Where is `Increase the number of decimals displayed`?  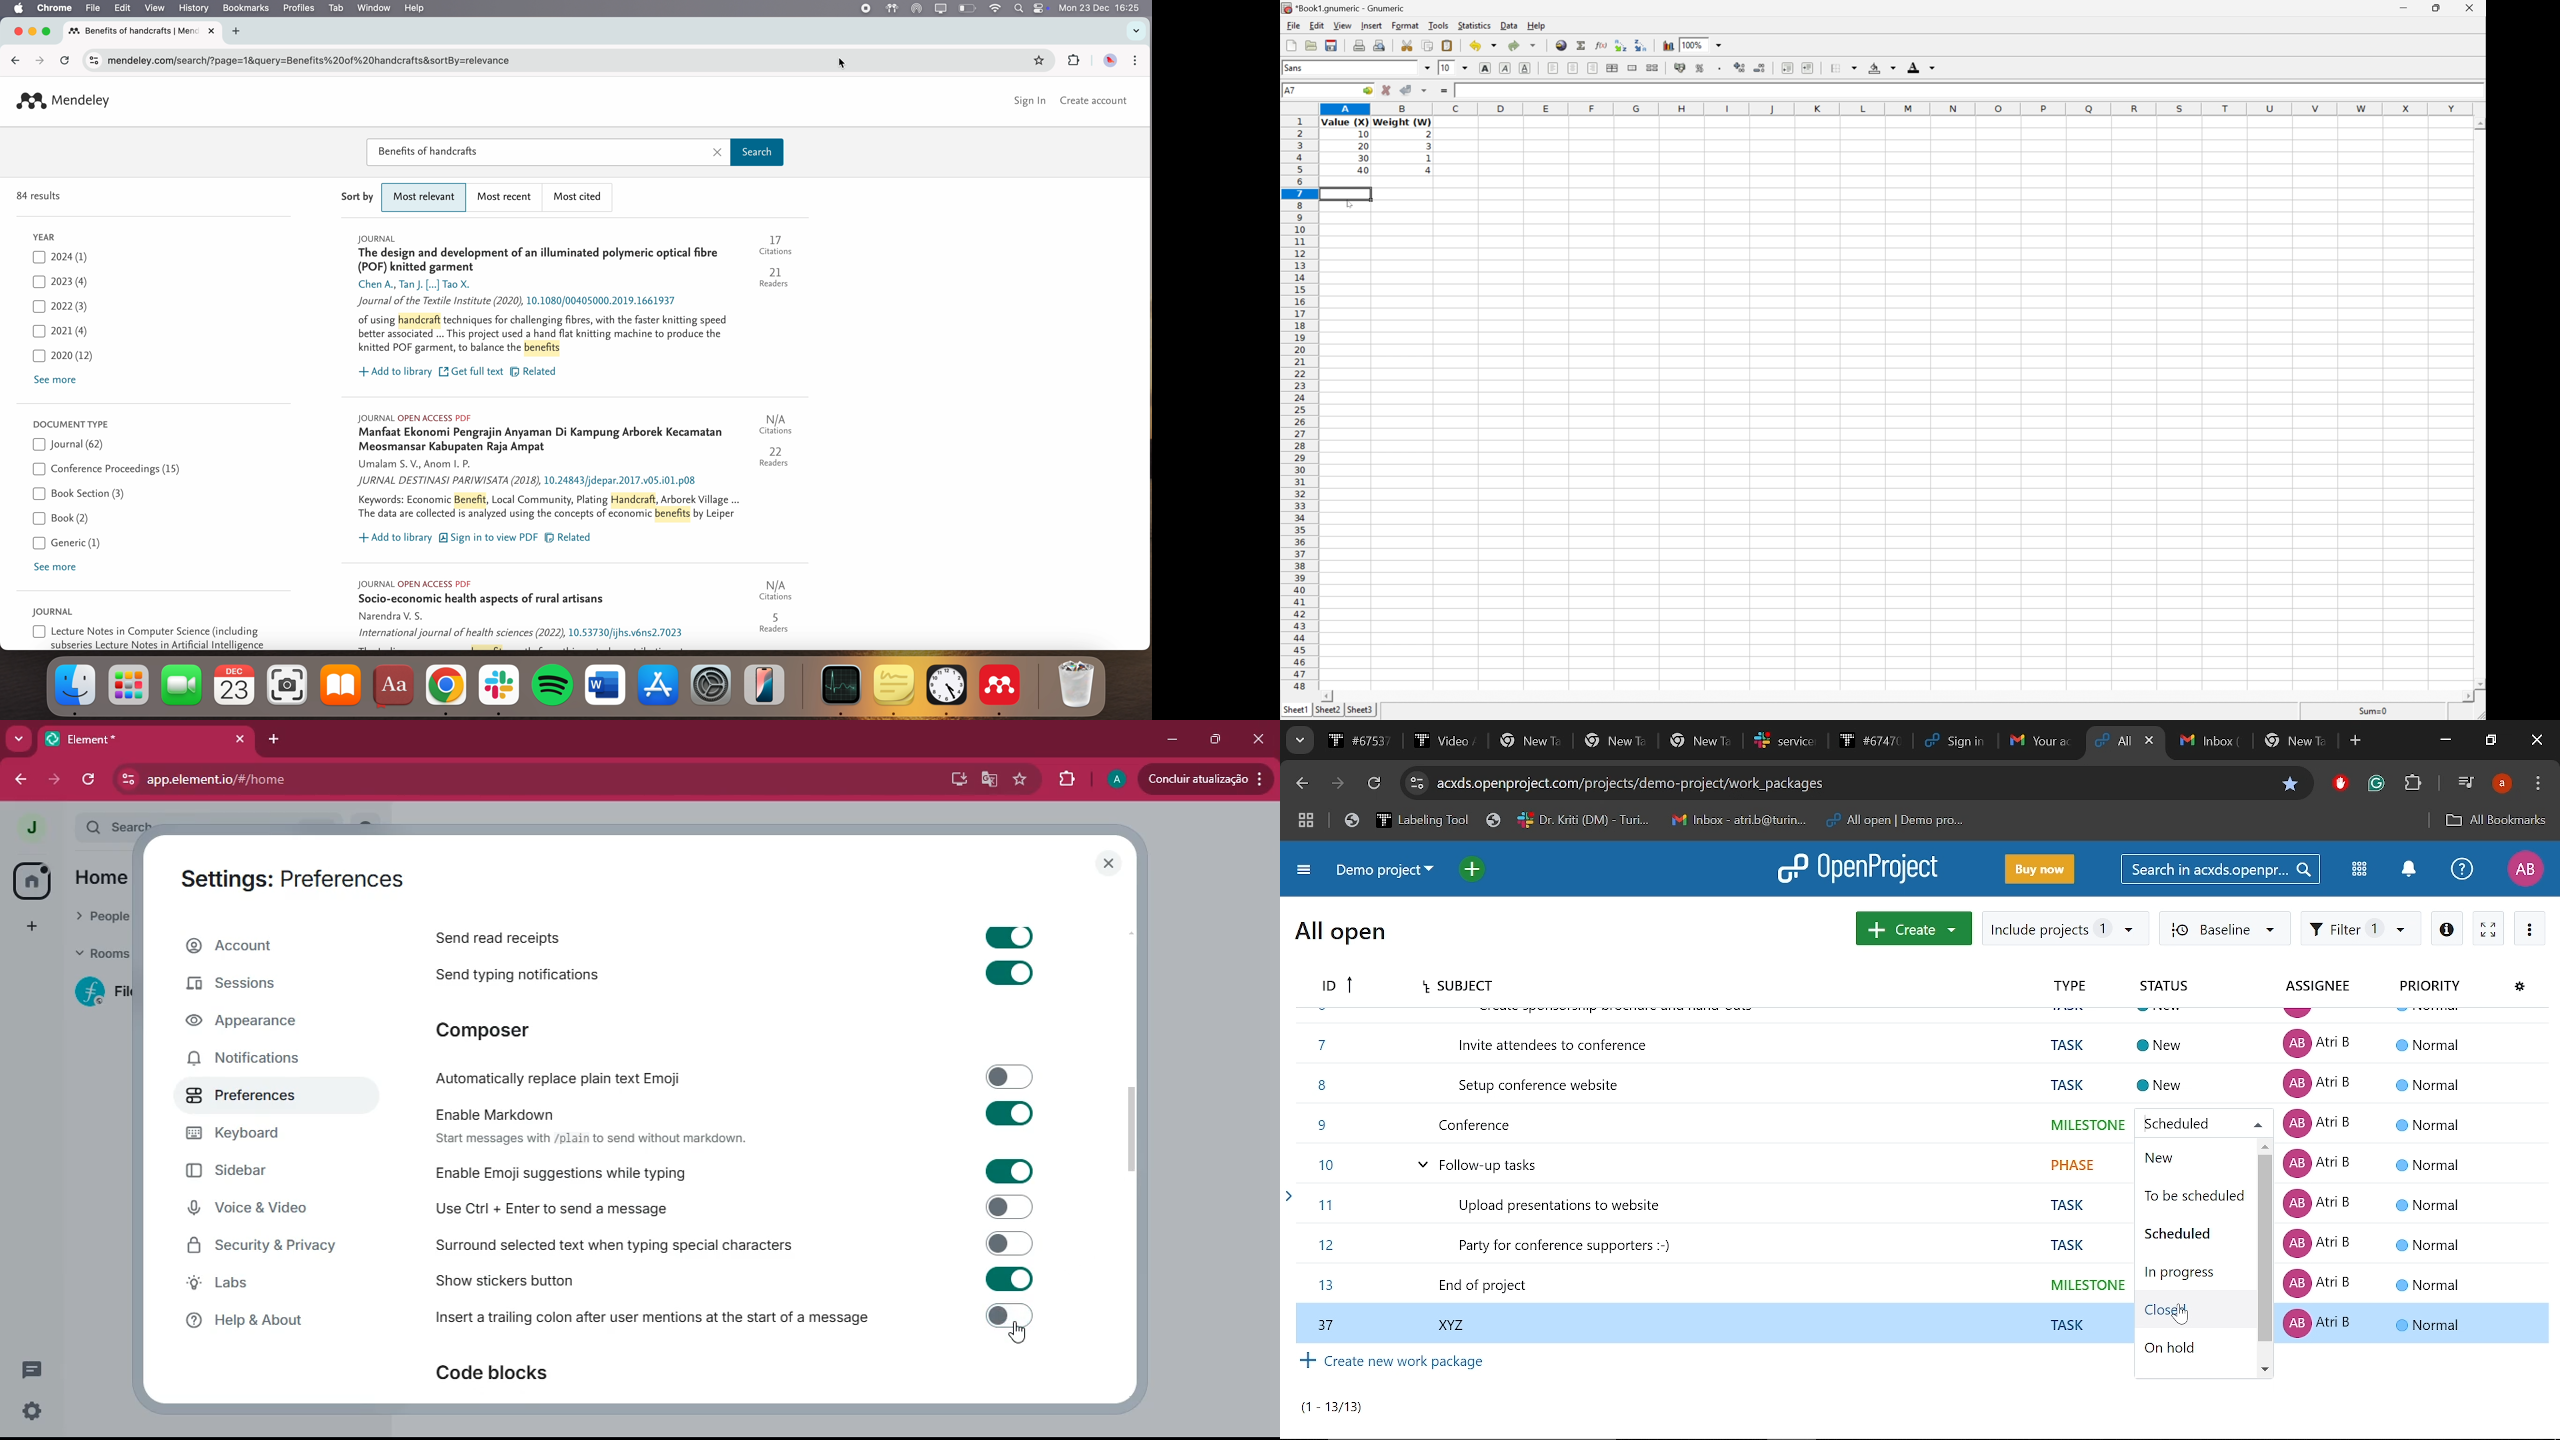 Increase the number of decimals displayed is located at coordinates (1740, 66).